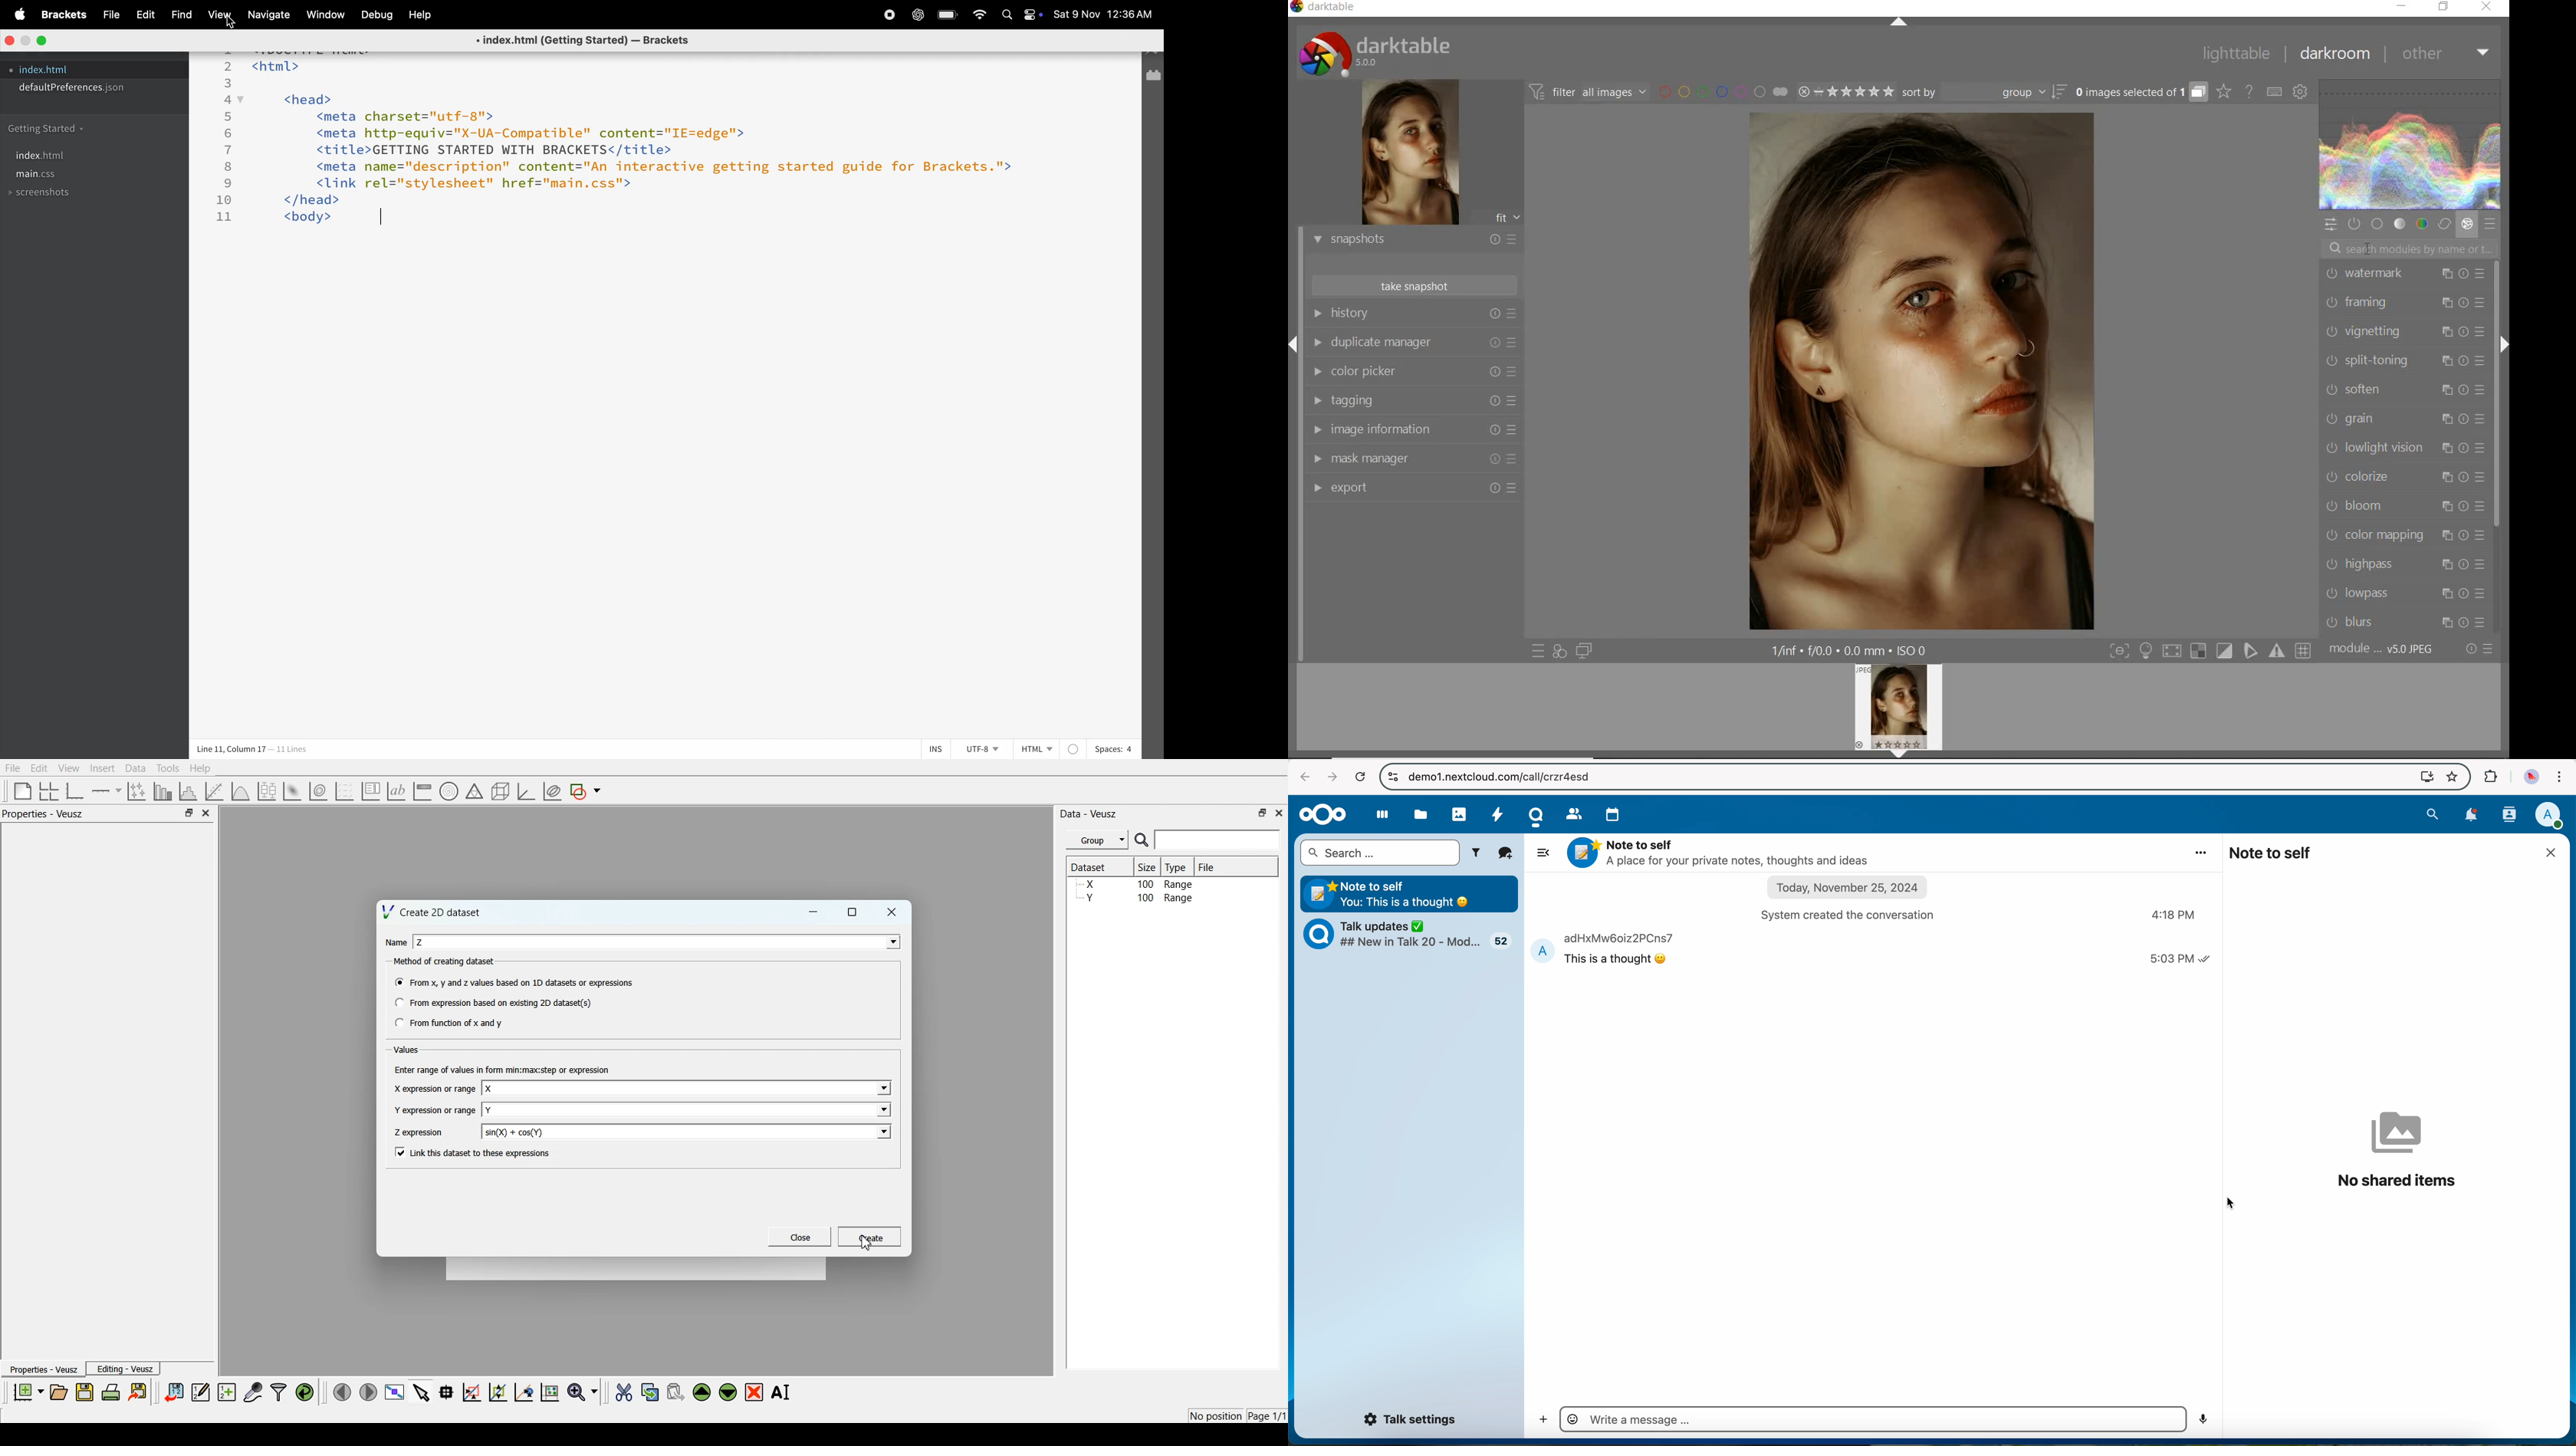 The width and height of the screenshot is (2576, 1456). What do you see at coordinates (2400, 224) in the screenshot?
I see `tone` at bounding box center [2400, 224].